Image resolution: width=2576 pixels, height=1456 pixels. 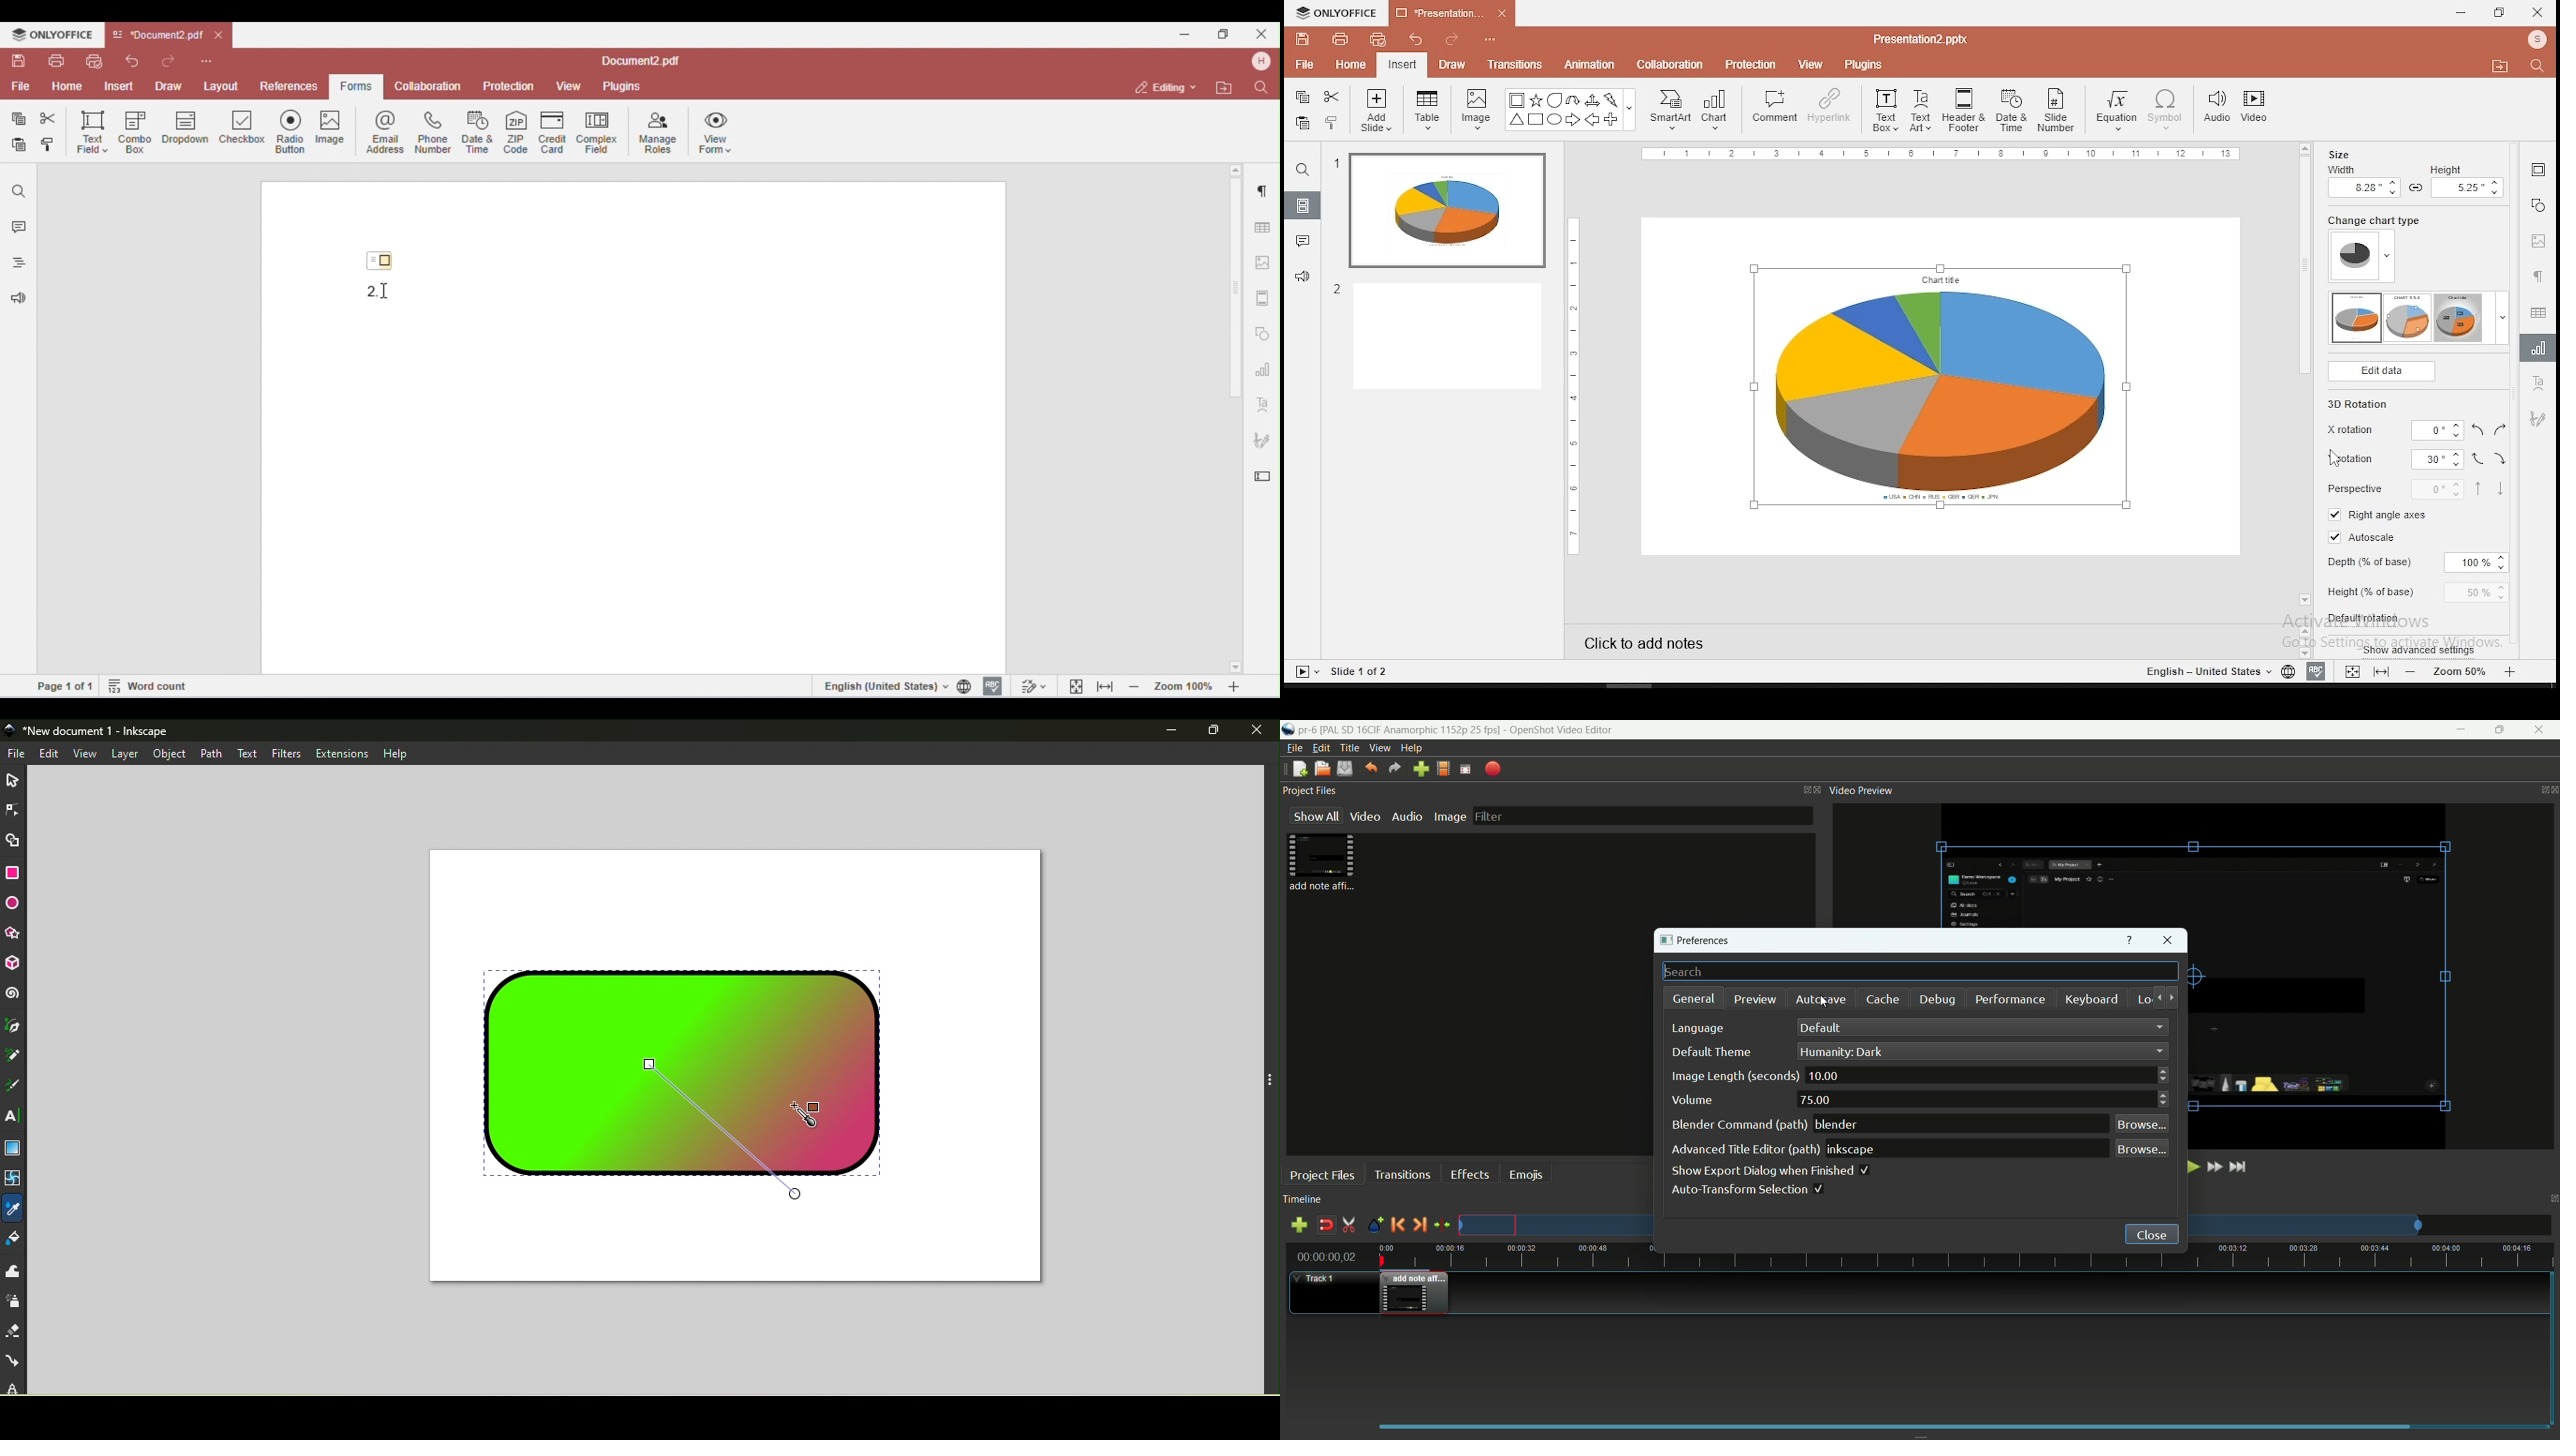 I want to click on default rotation, so click(x=2366, y=617).